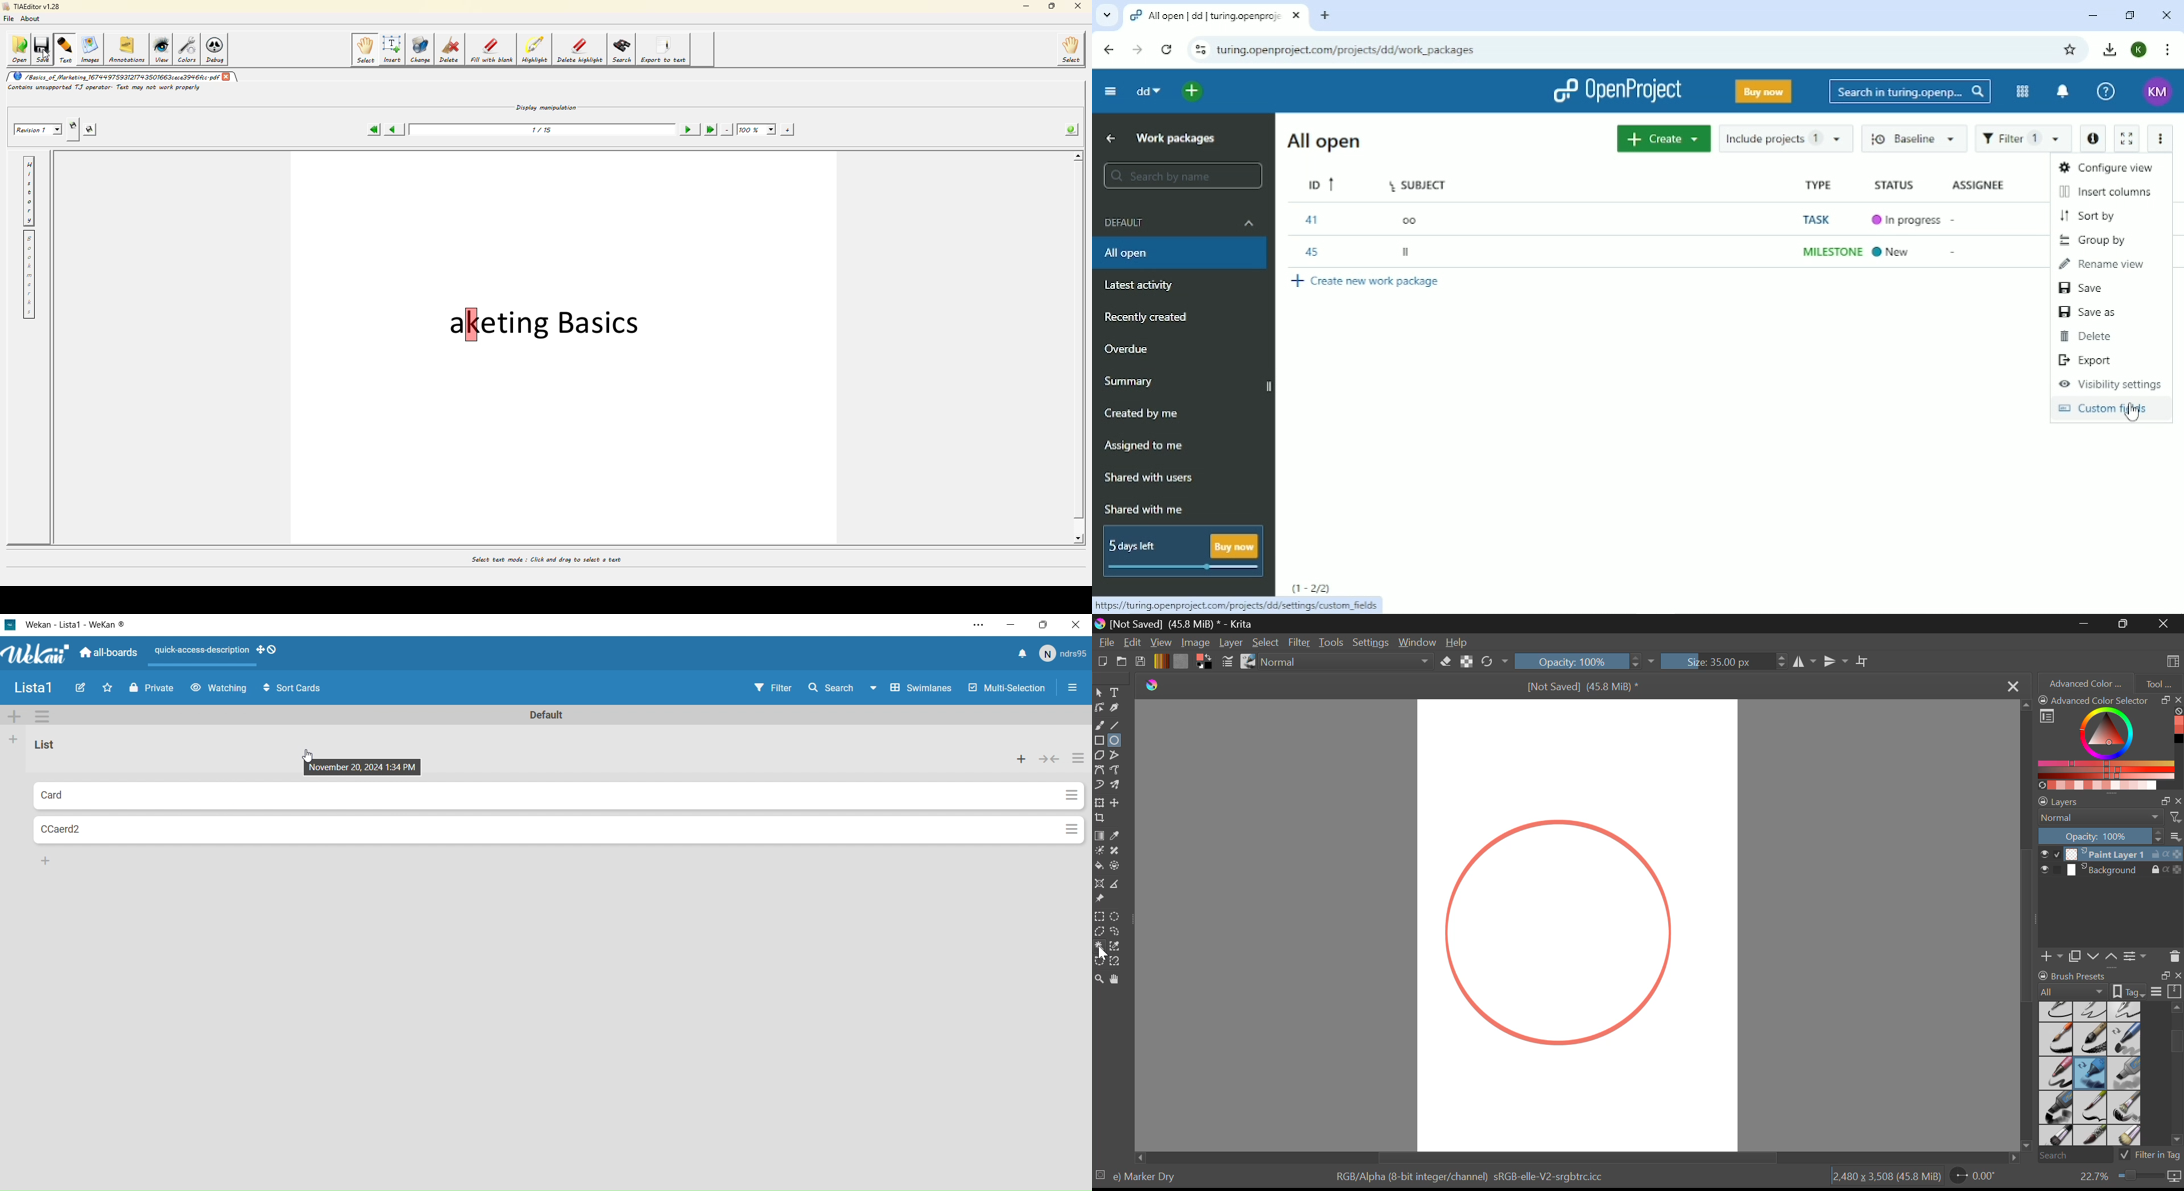 The height and width of the screenshot is (1204, 2184). I want to click on Default, so click(1179, 222).